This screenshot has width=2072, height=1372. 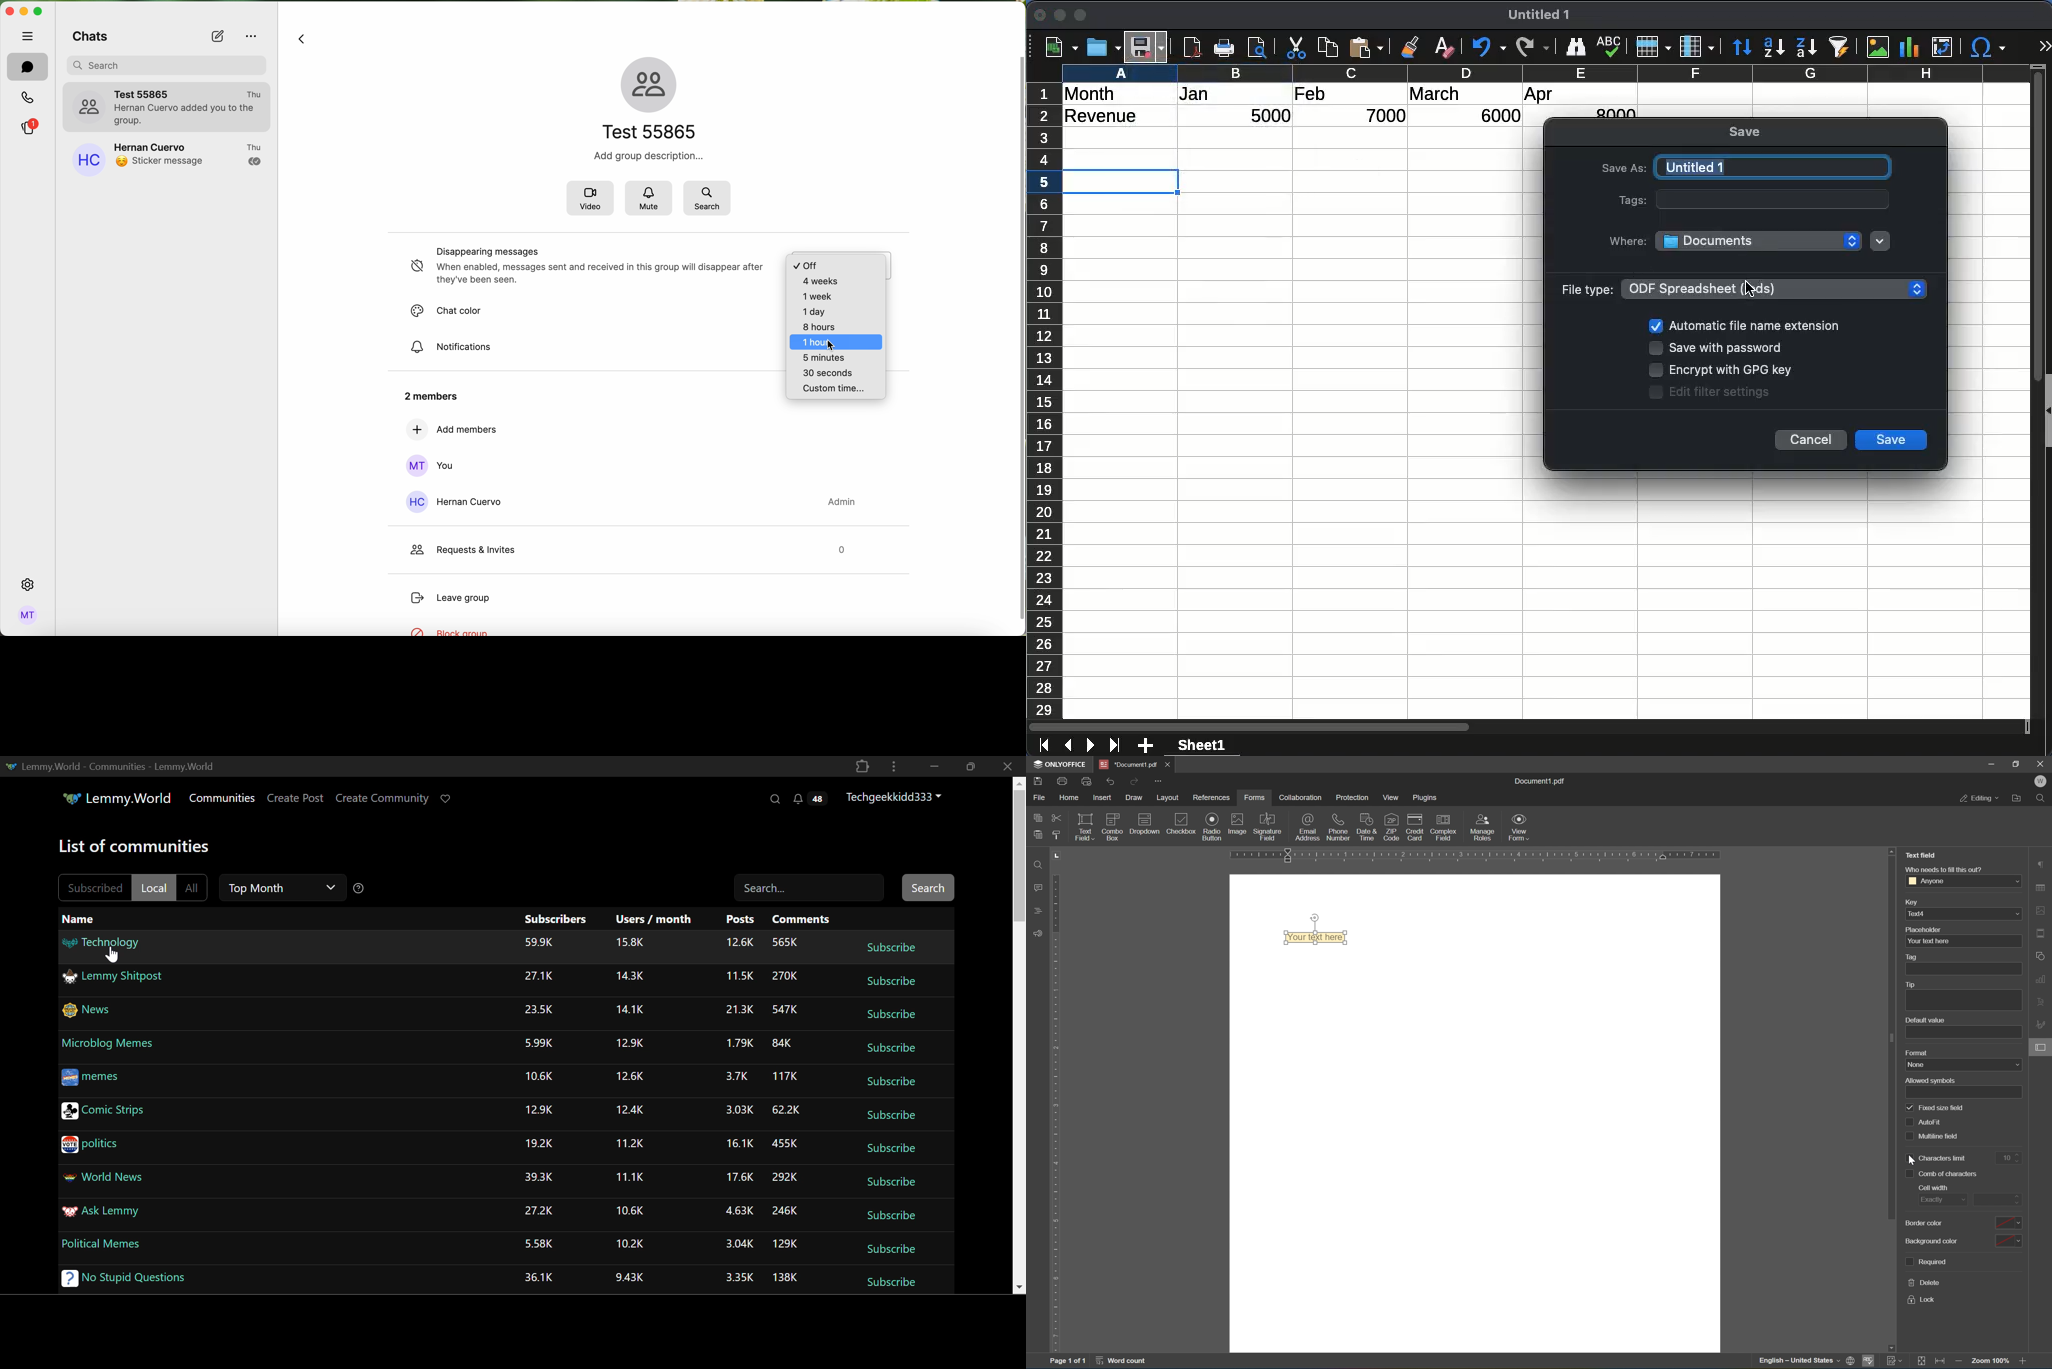 I want to click on Amount , so click(x=785, y=942).